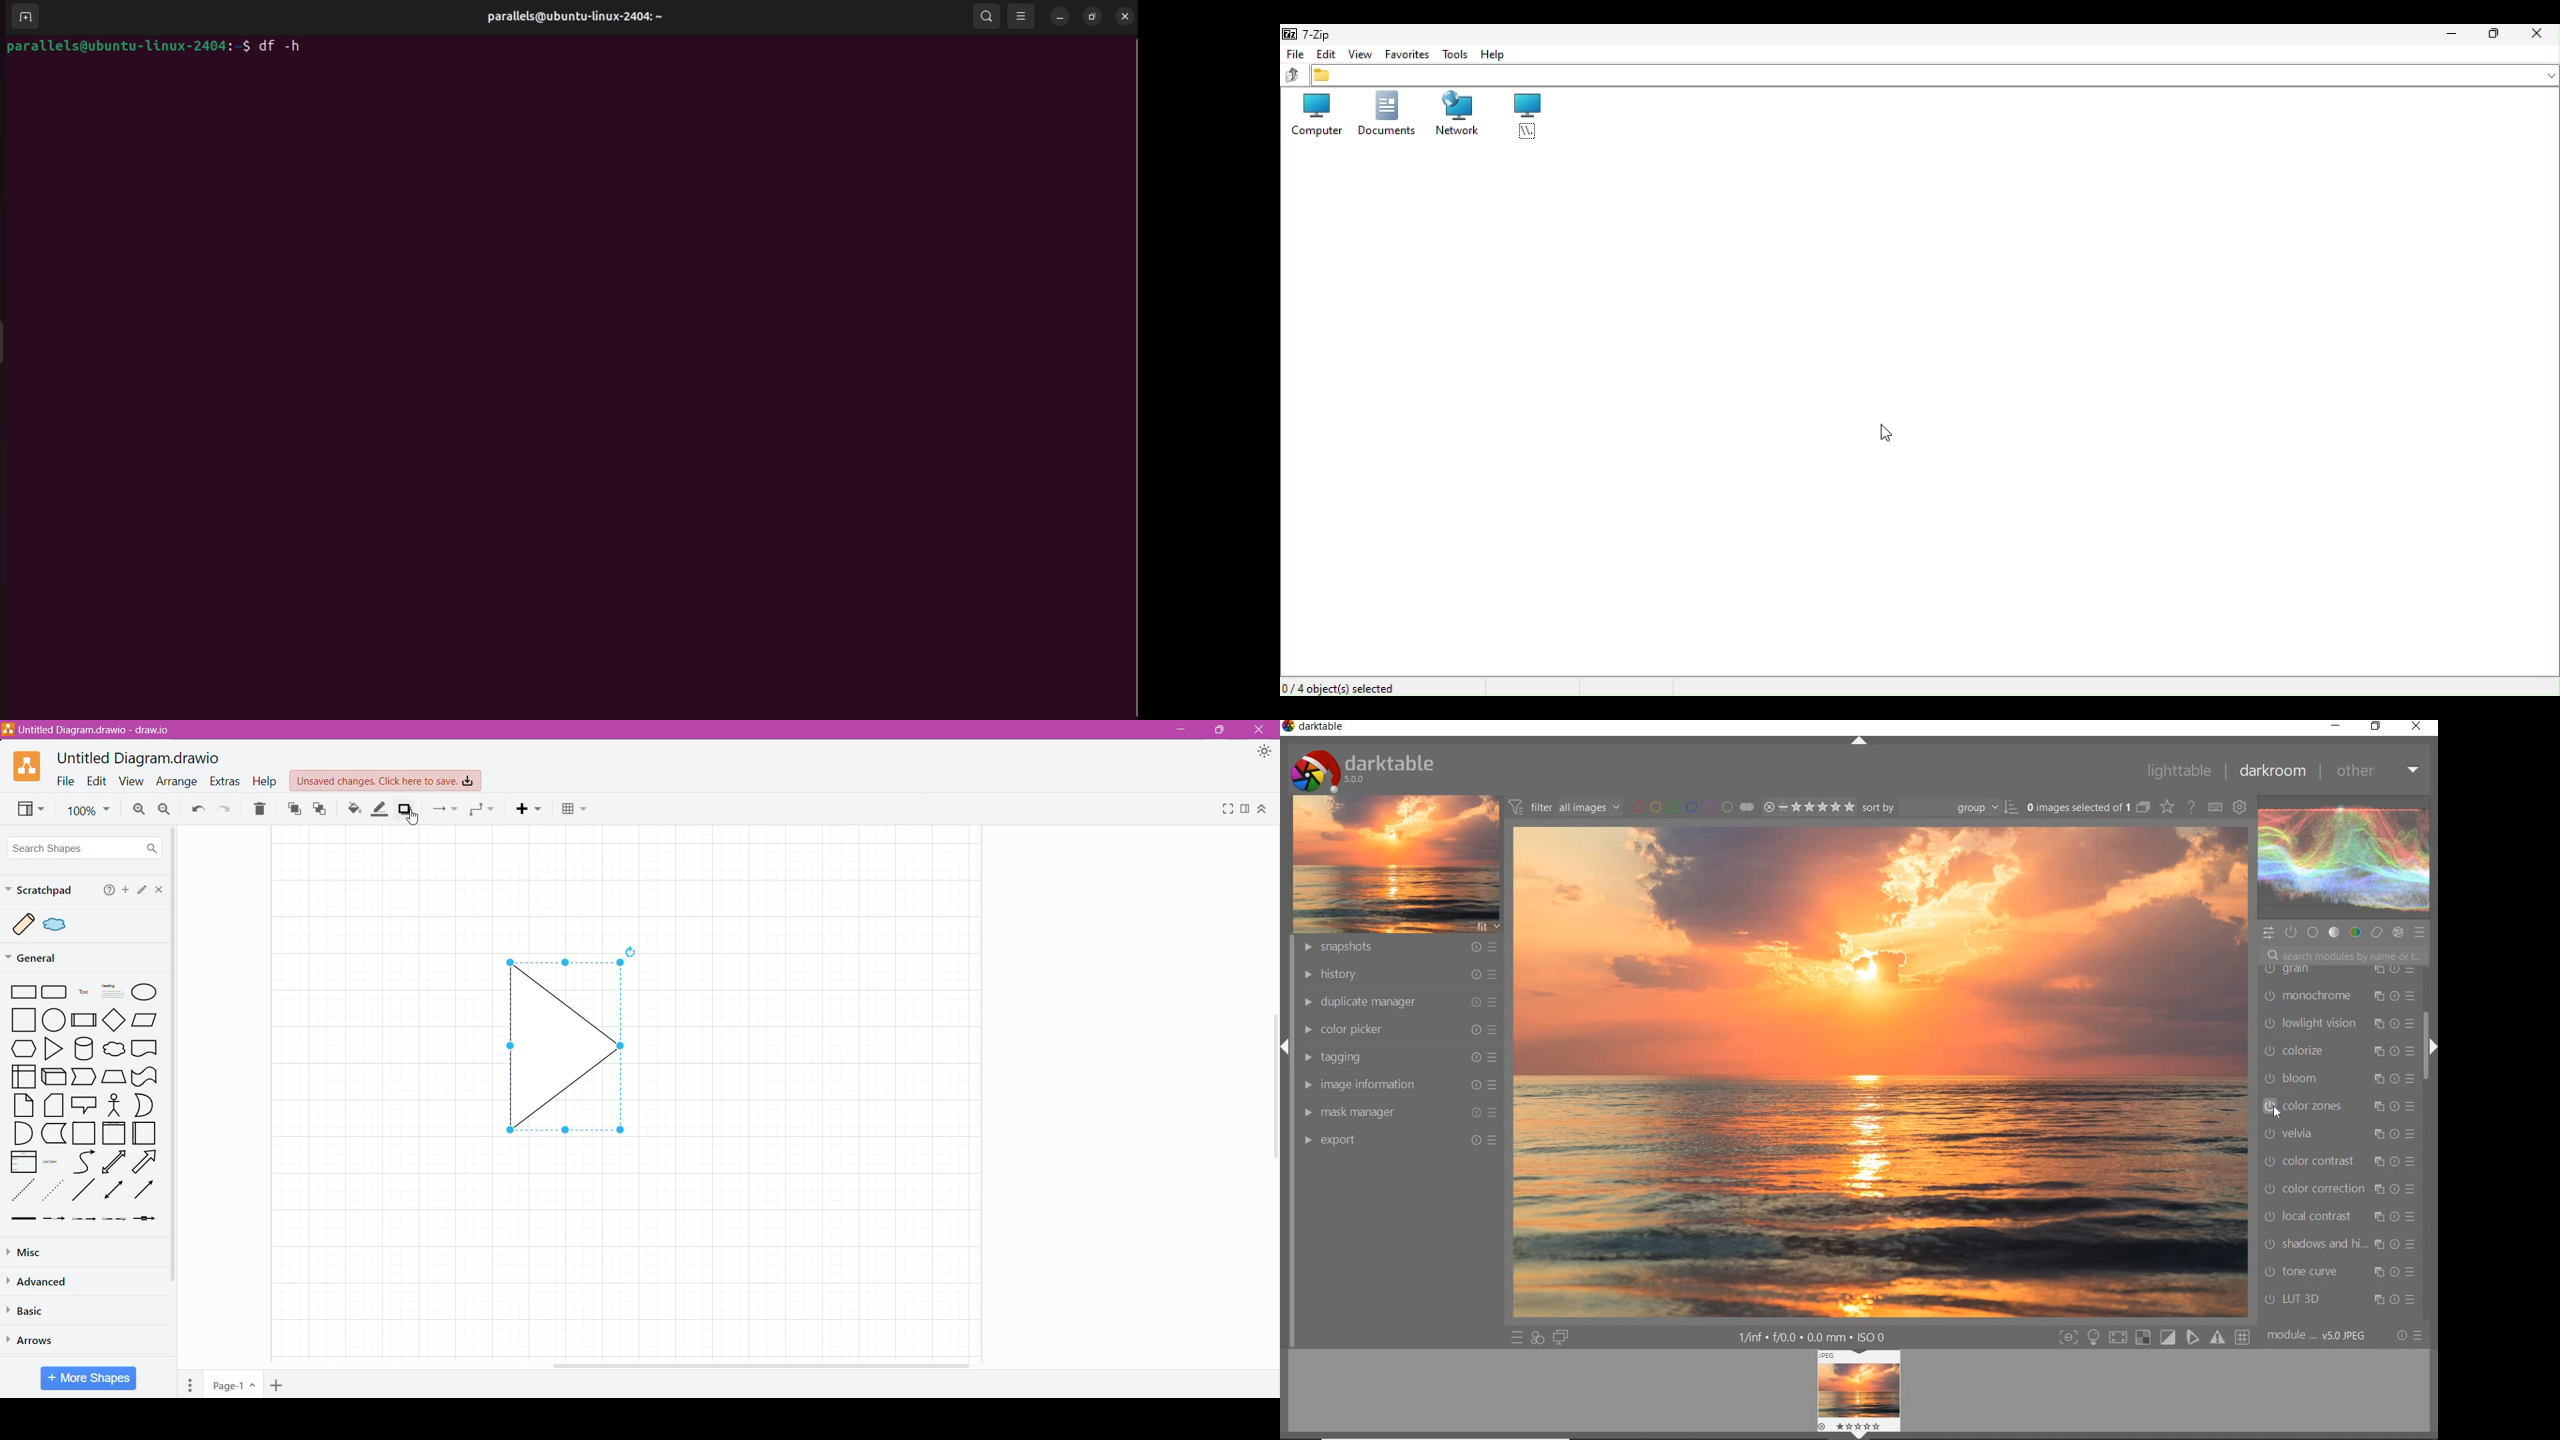  What do you see at coordinates (406, 809) in the screenshot?
I see `Shadow` at bounding box center [406, 809].